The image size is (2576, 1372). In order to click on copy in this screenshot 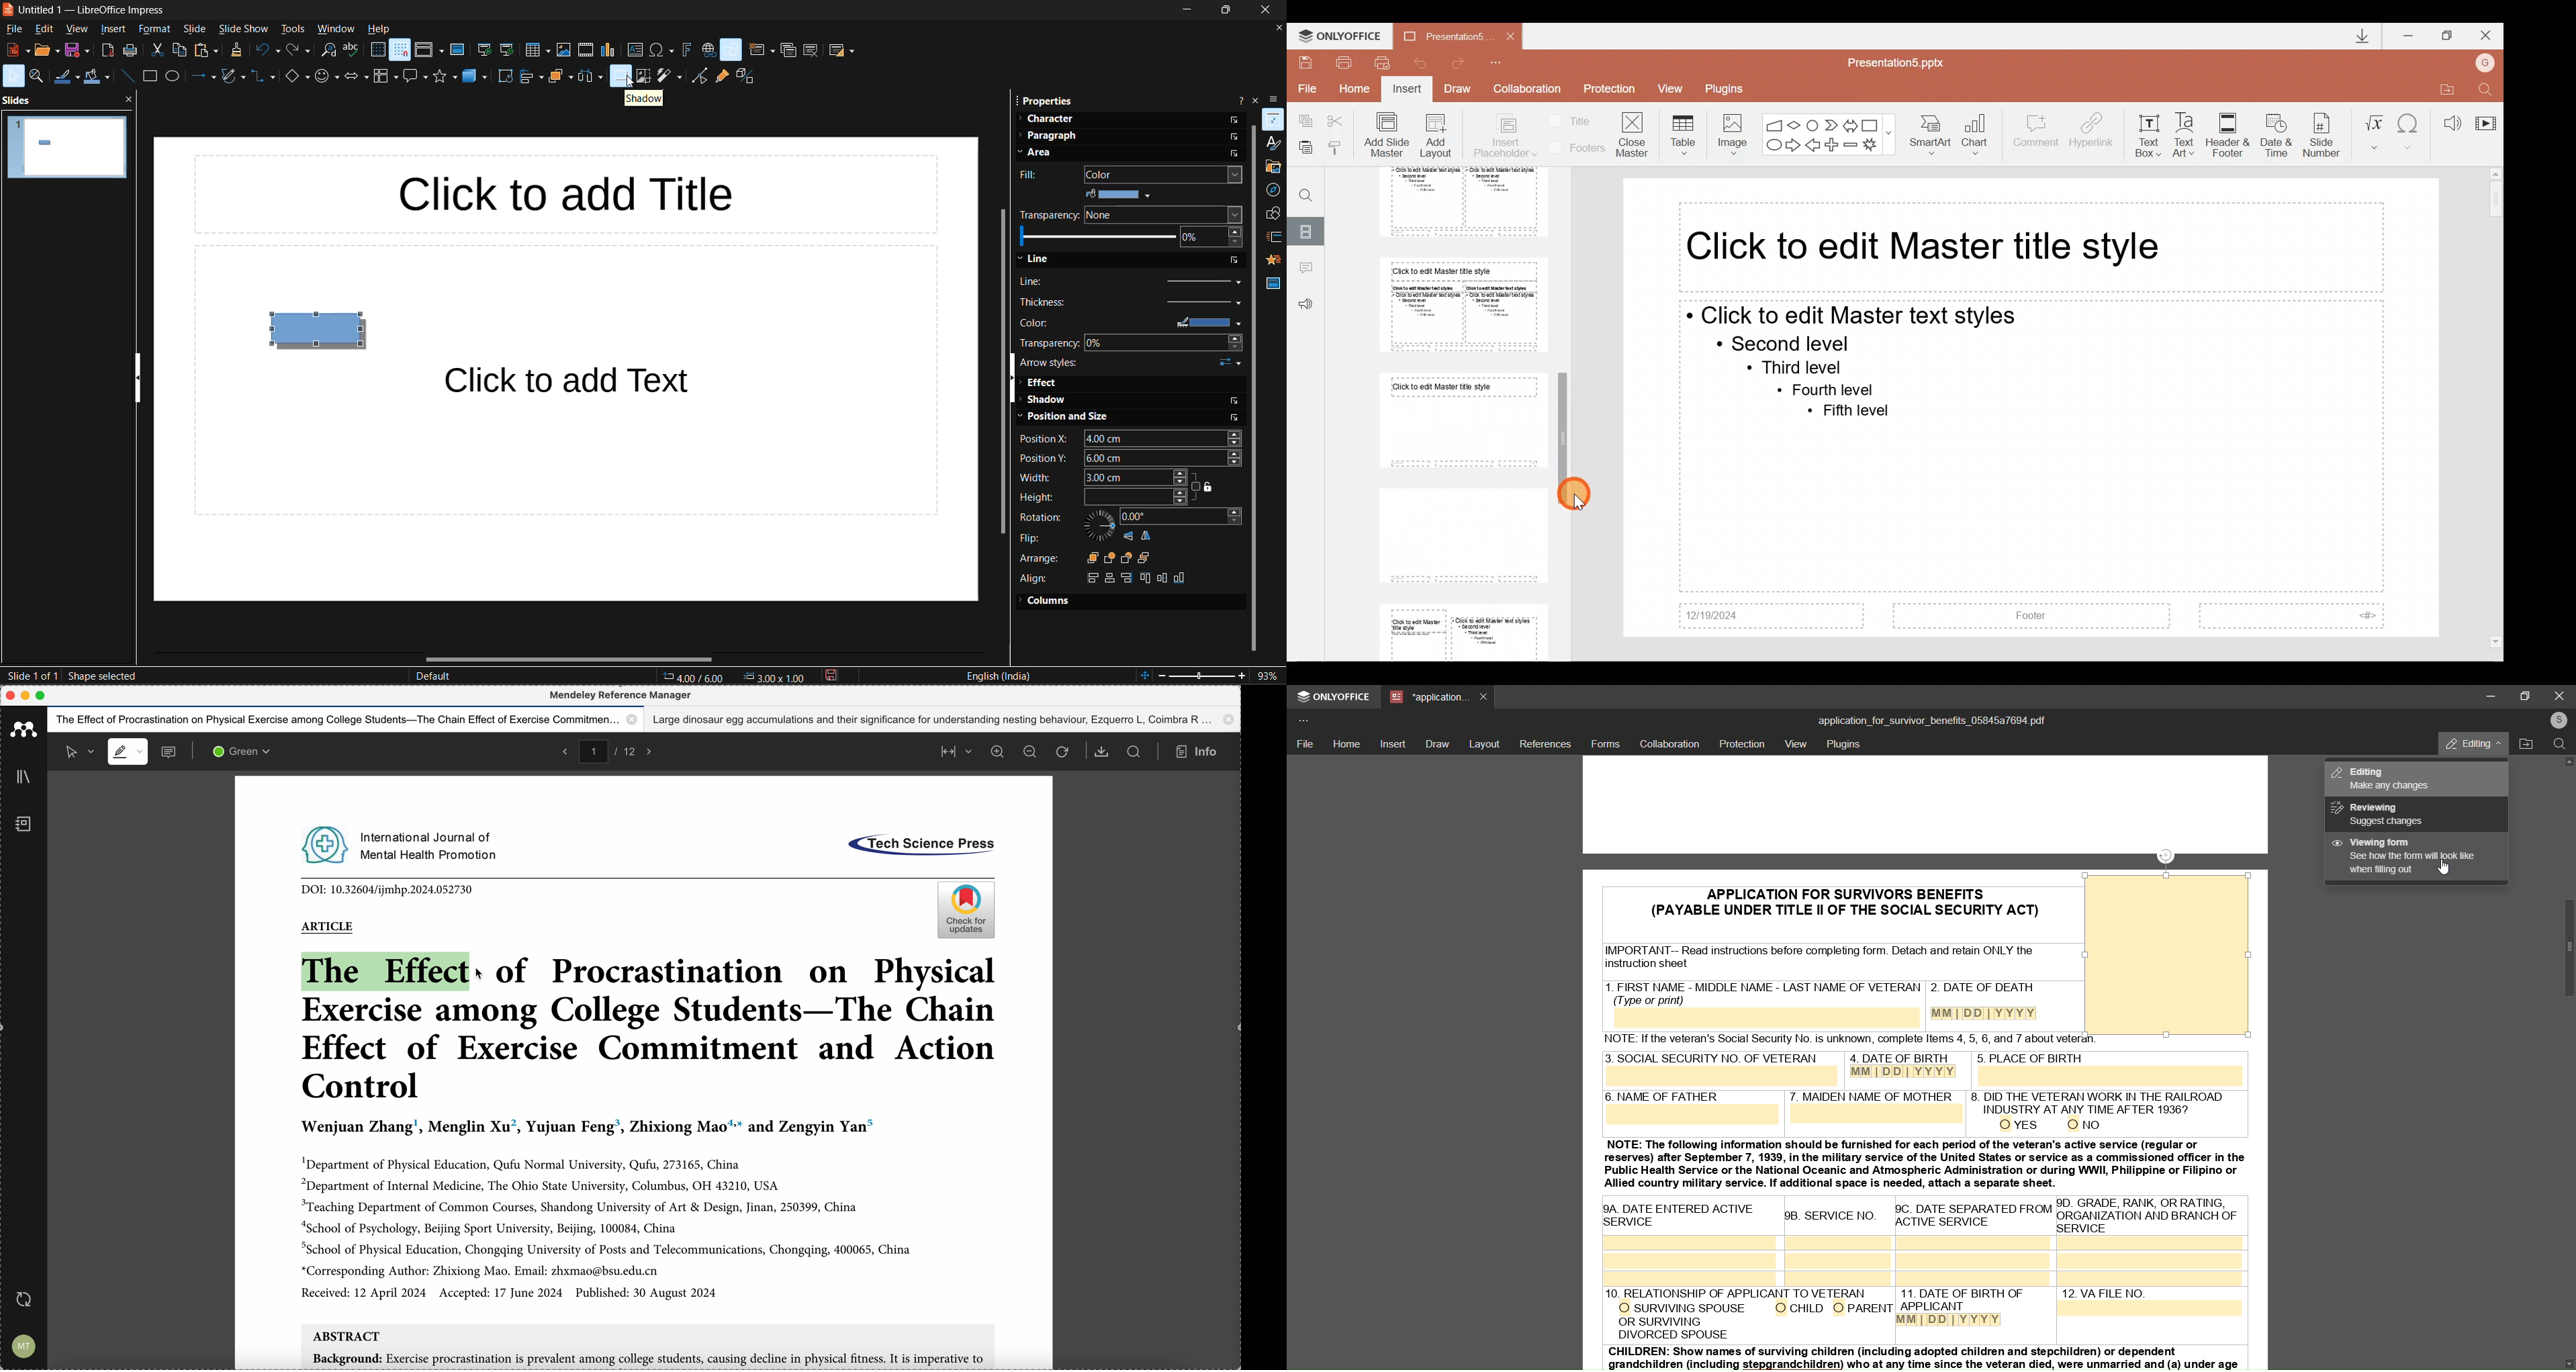, I will do `click(182, 50)`.